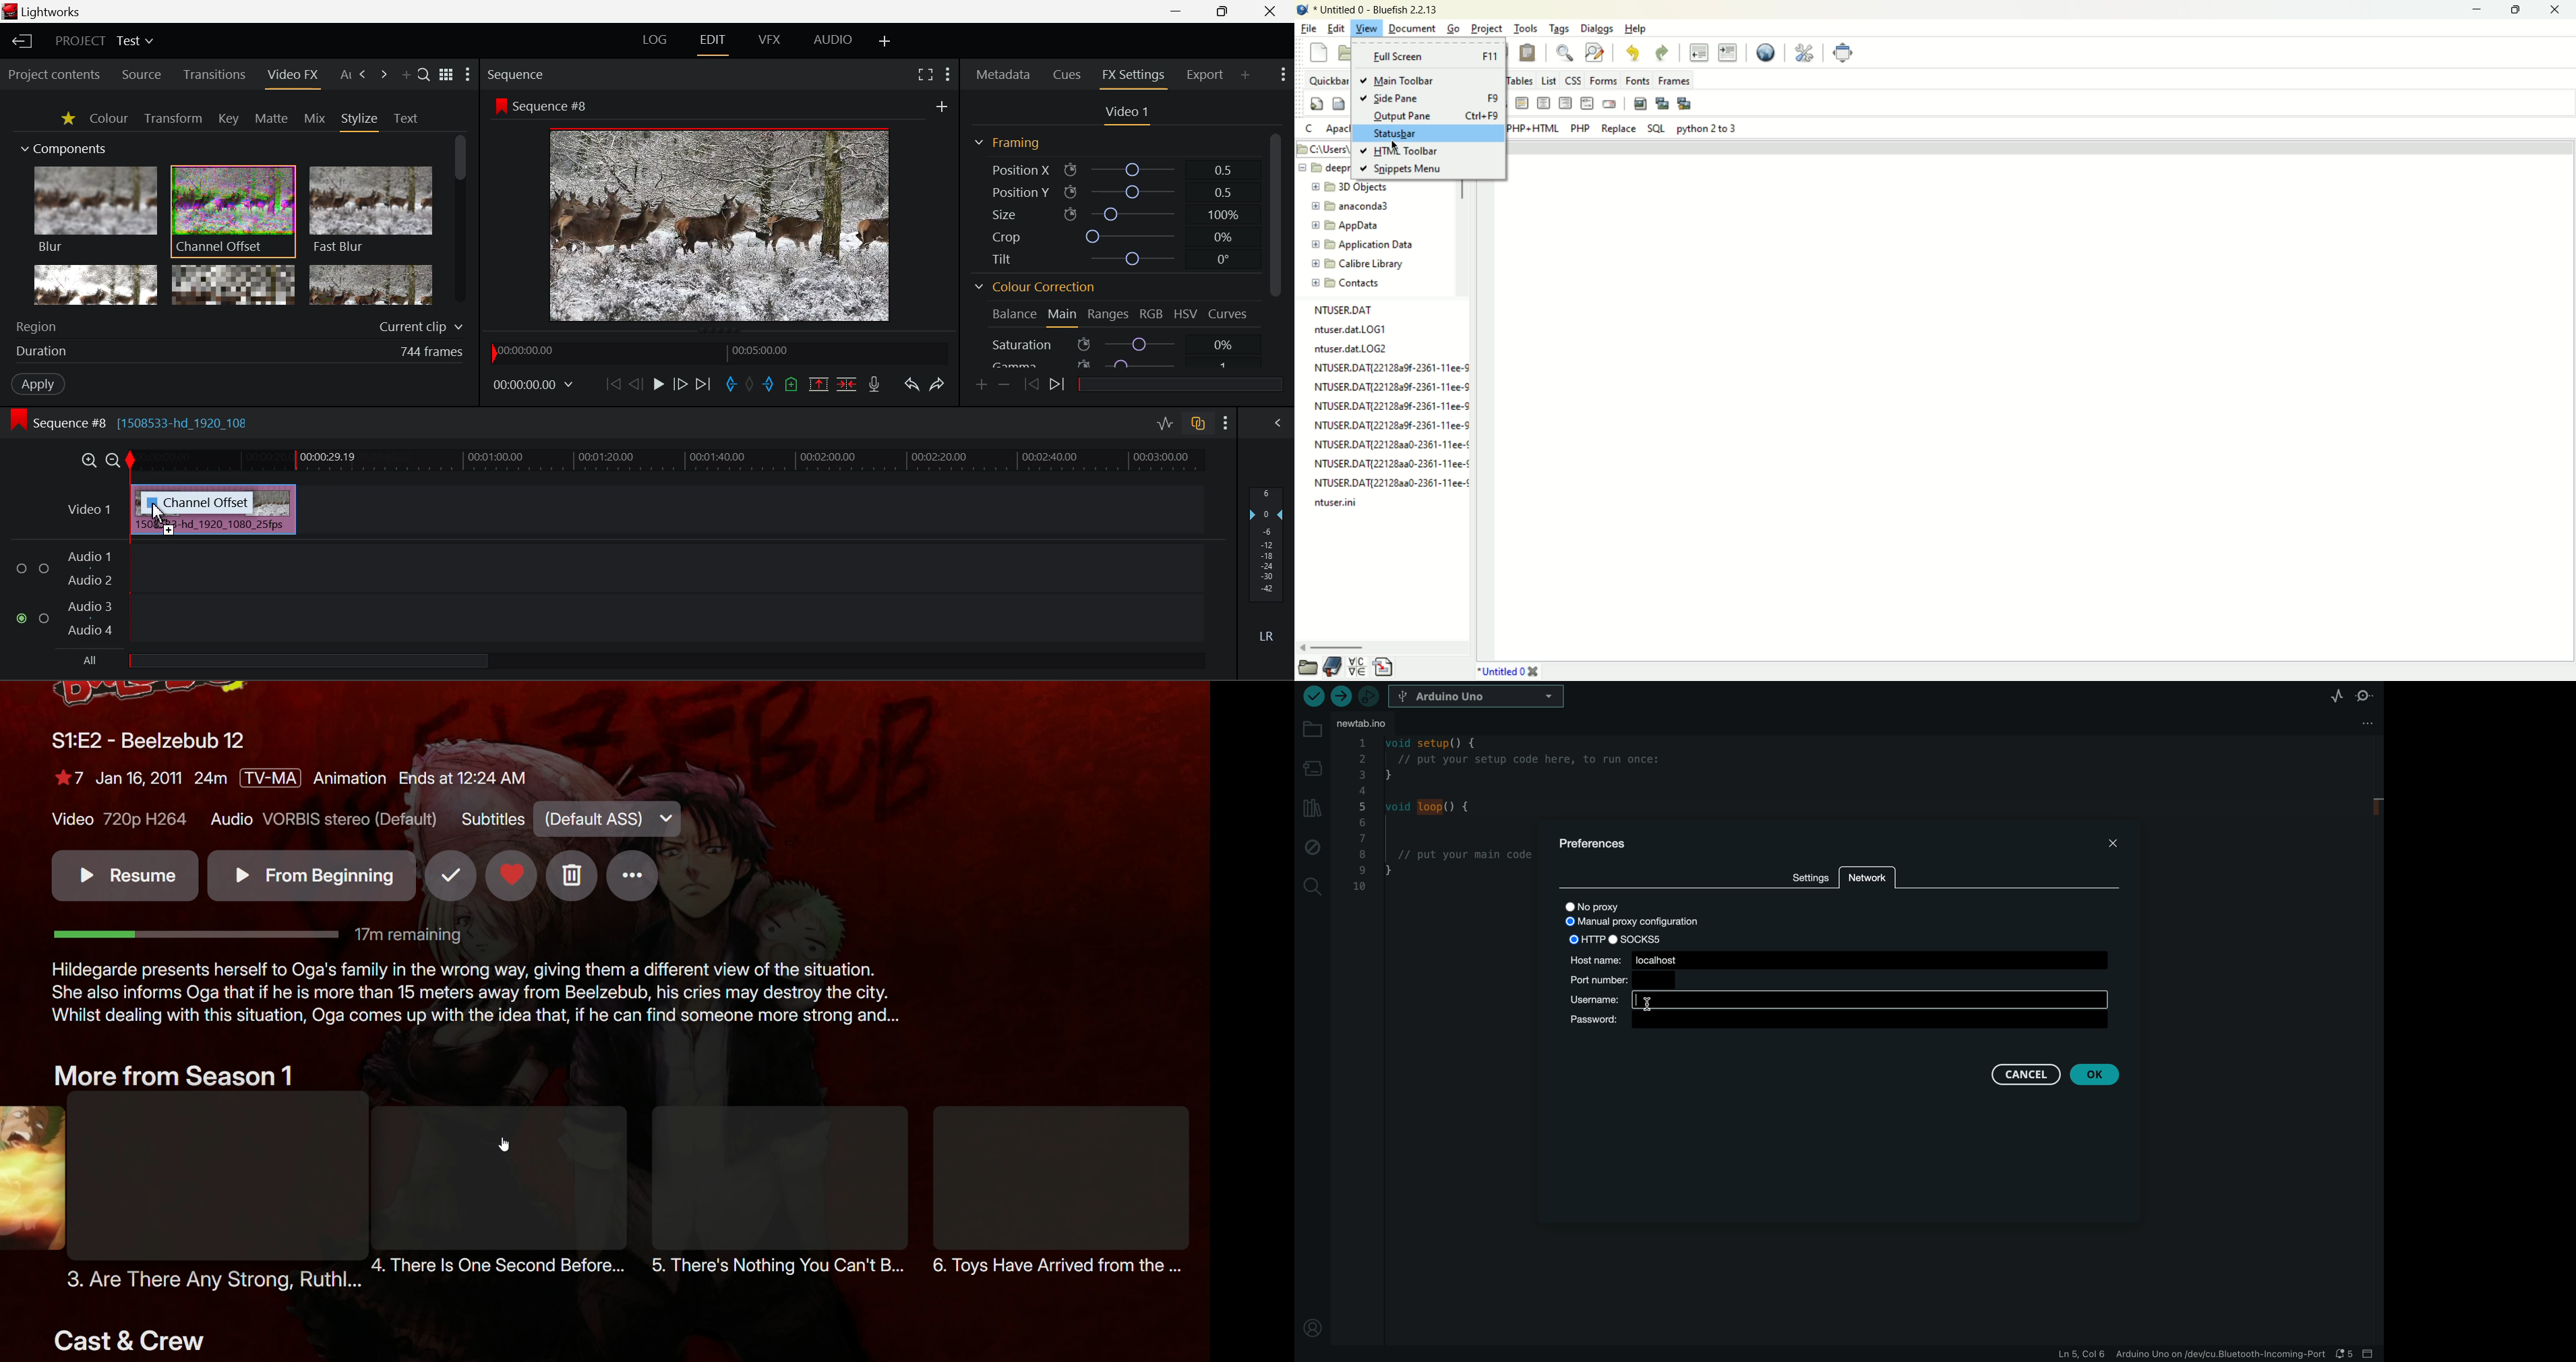 This screenshot has height=1372, width=2576. Describe the element at coordinates (571, 818) in the screenshot. I see `Subtitles` at that location.